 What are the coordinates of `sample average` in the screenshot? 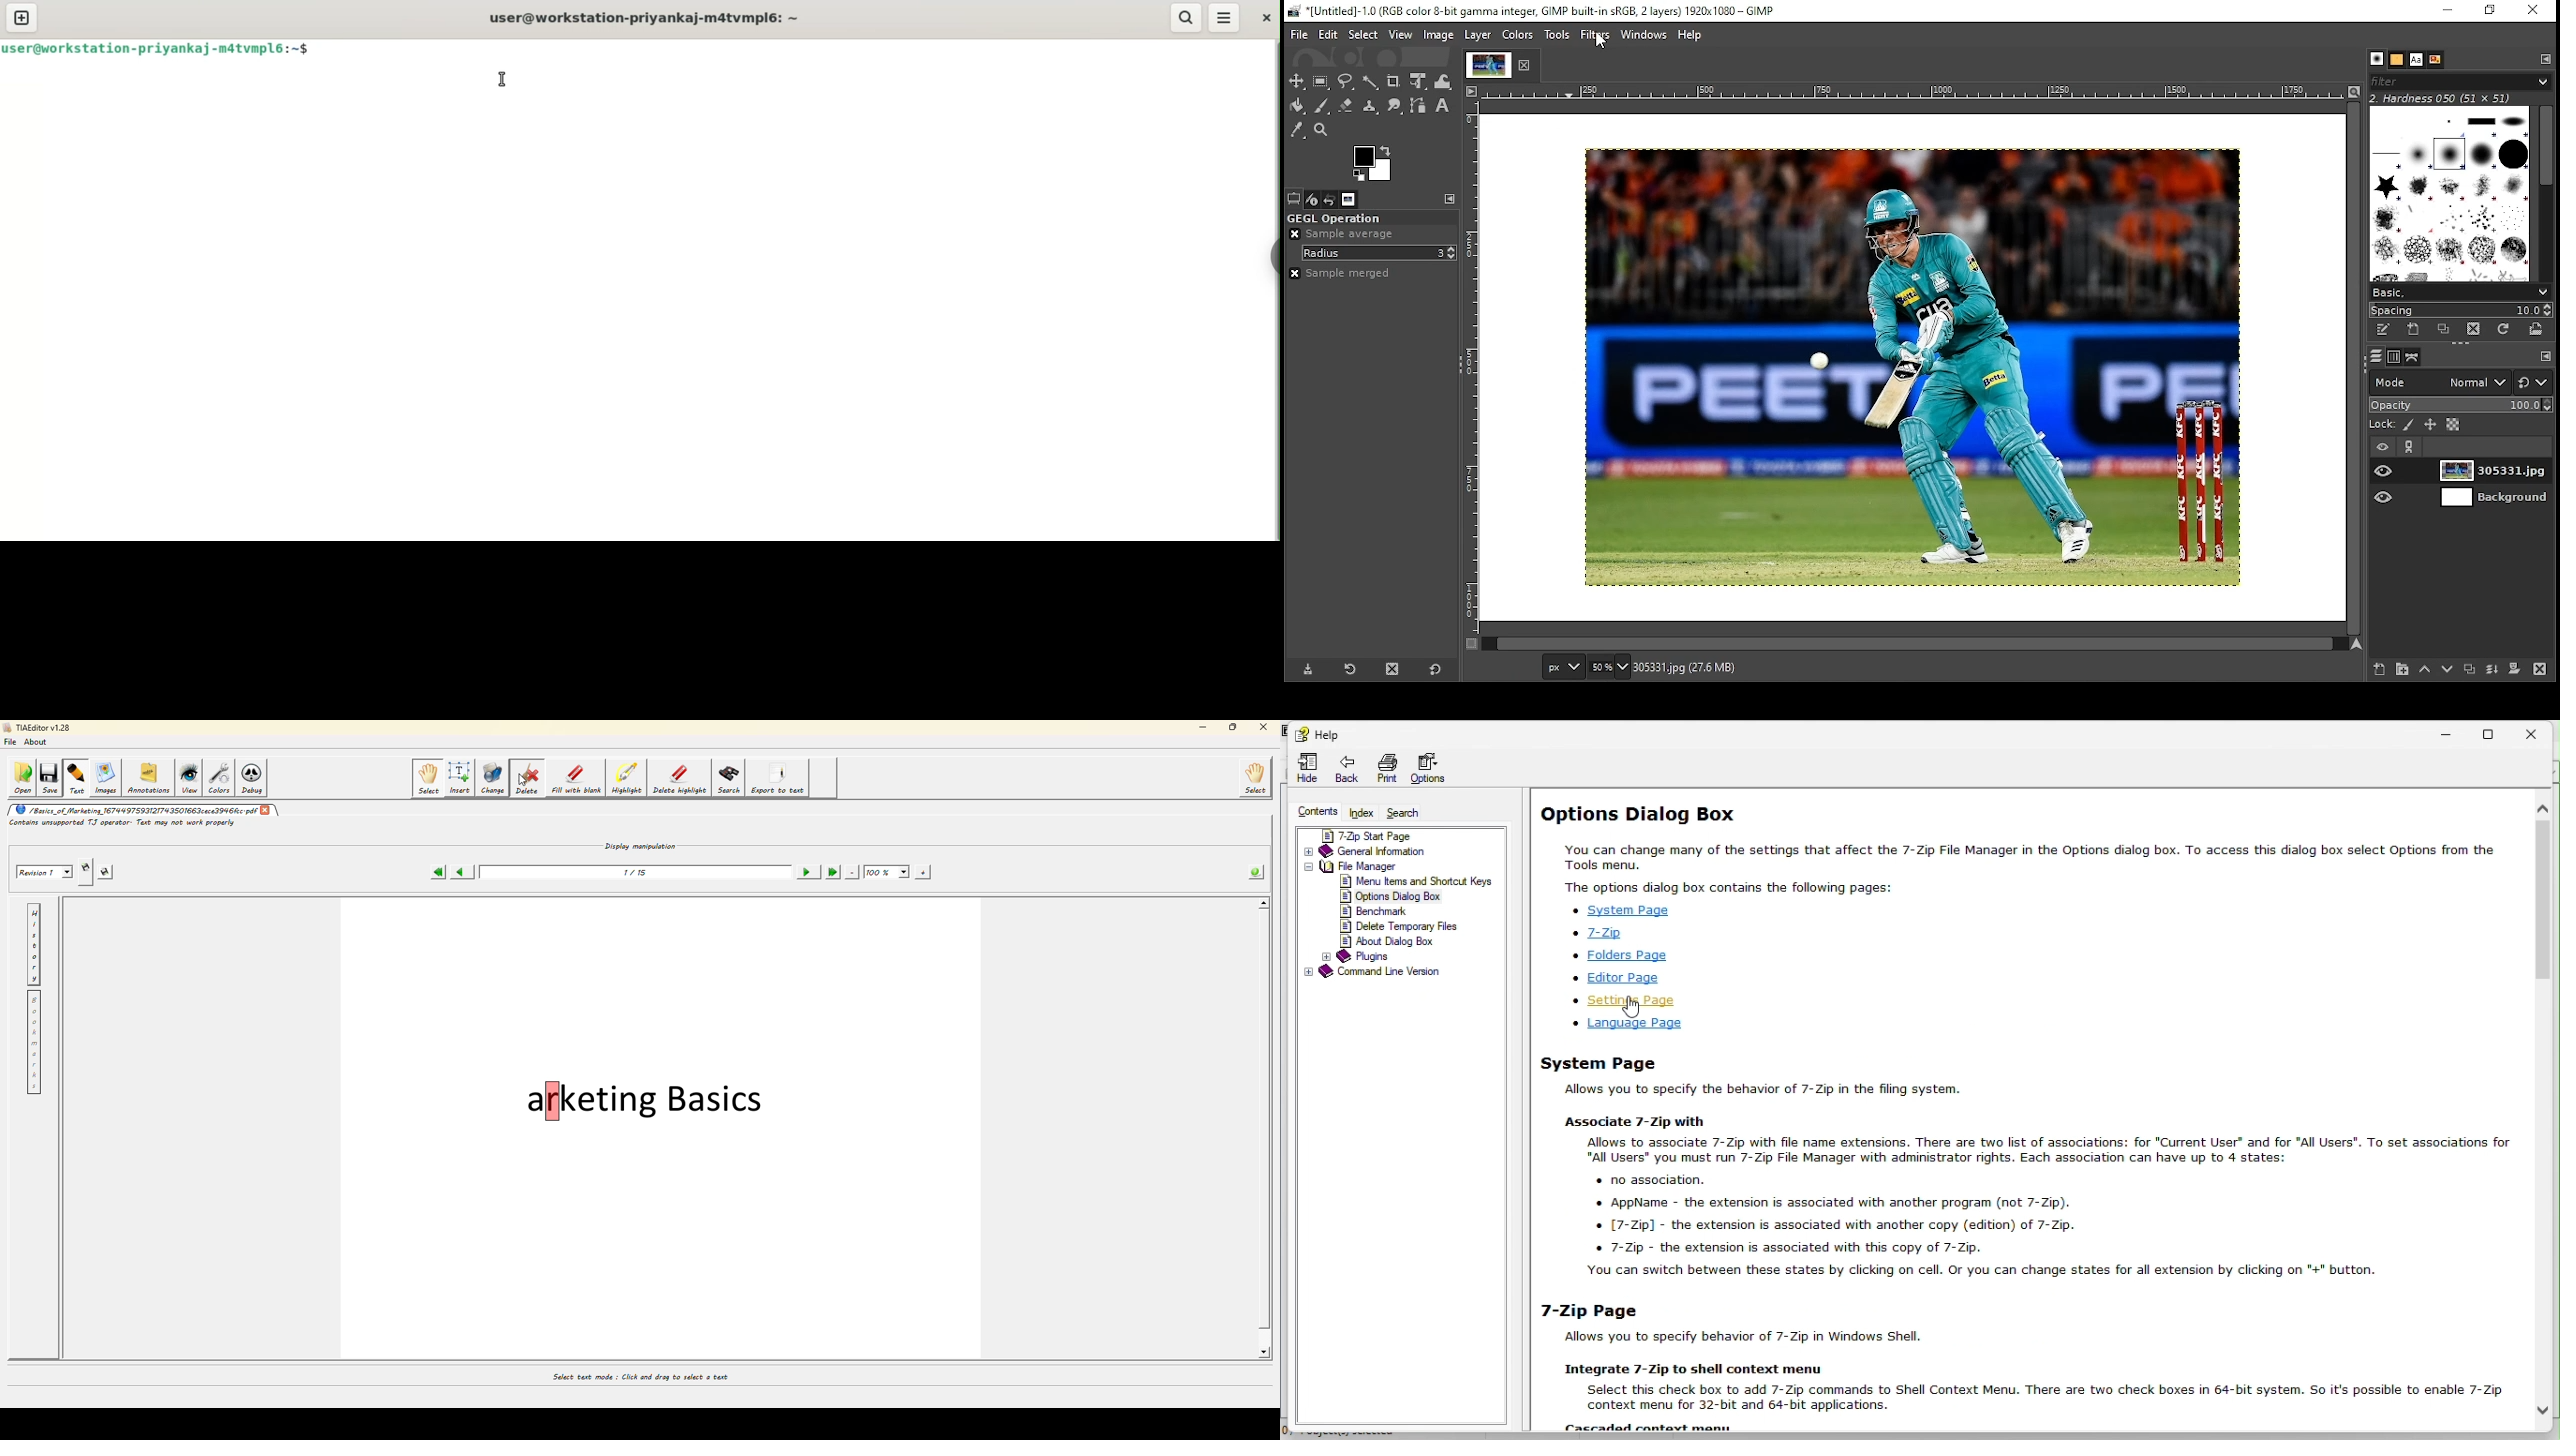 It's located at (1353, 234).